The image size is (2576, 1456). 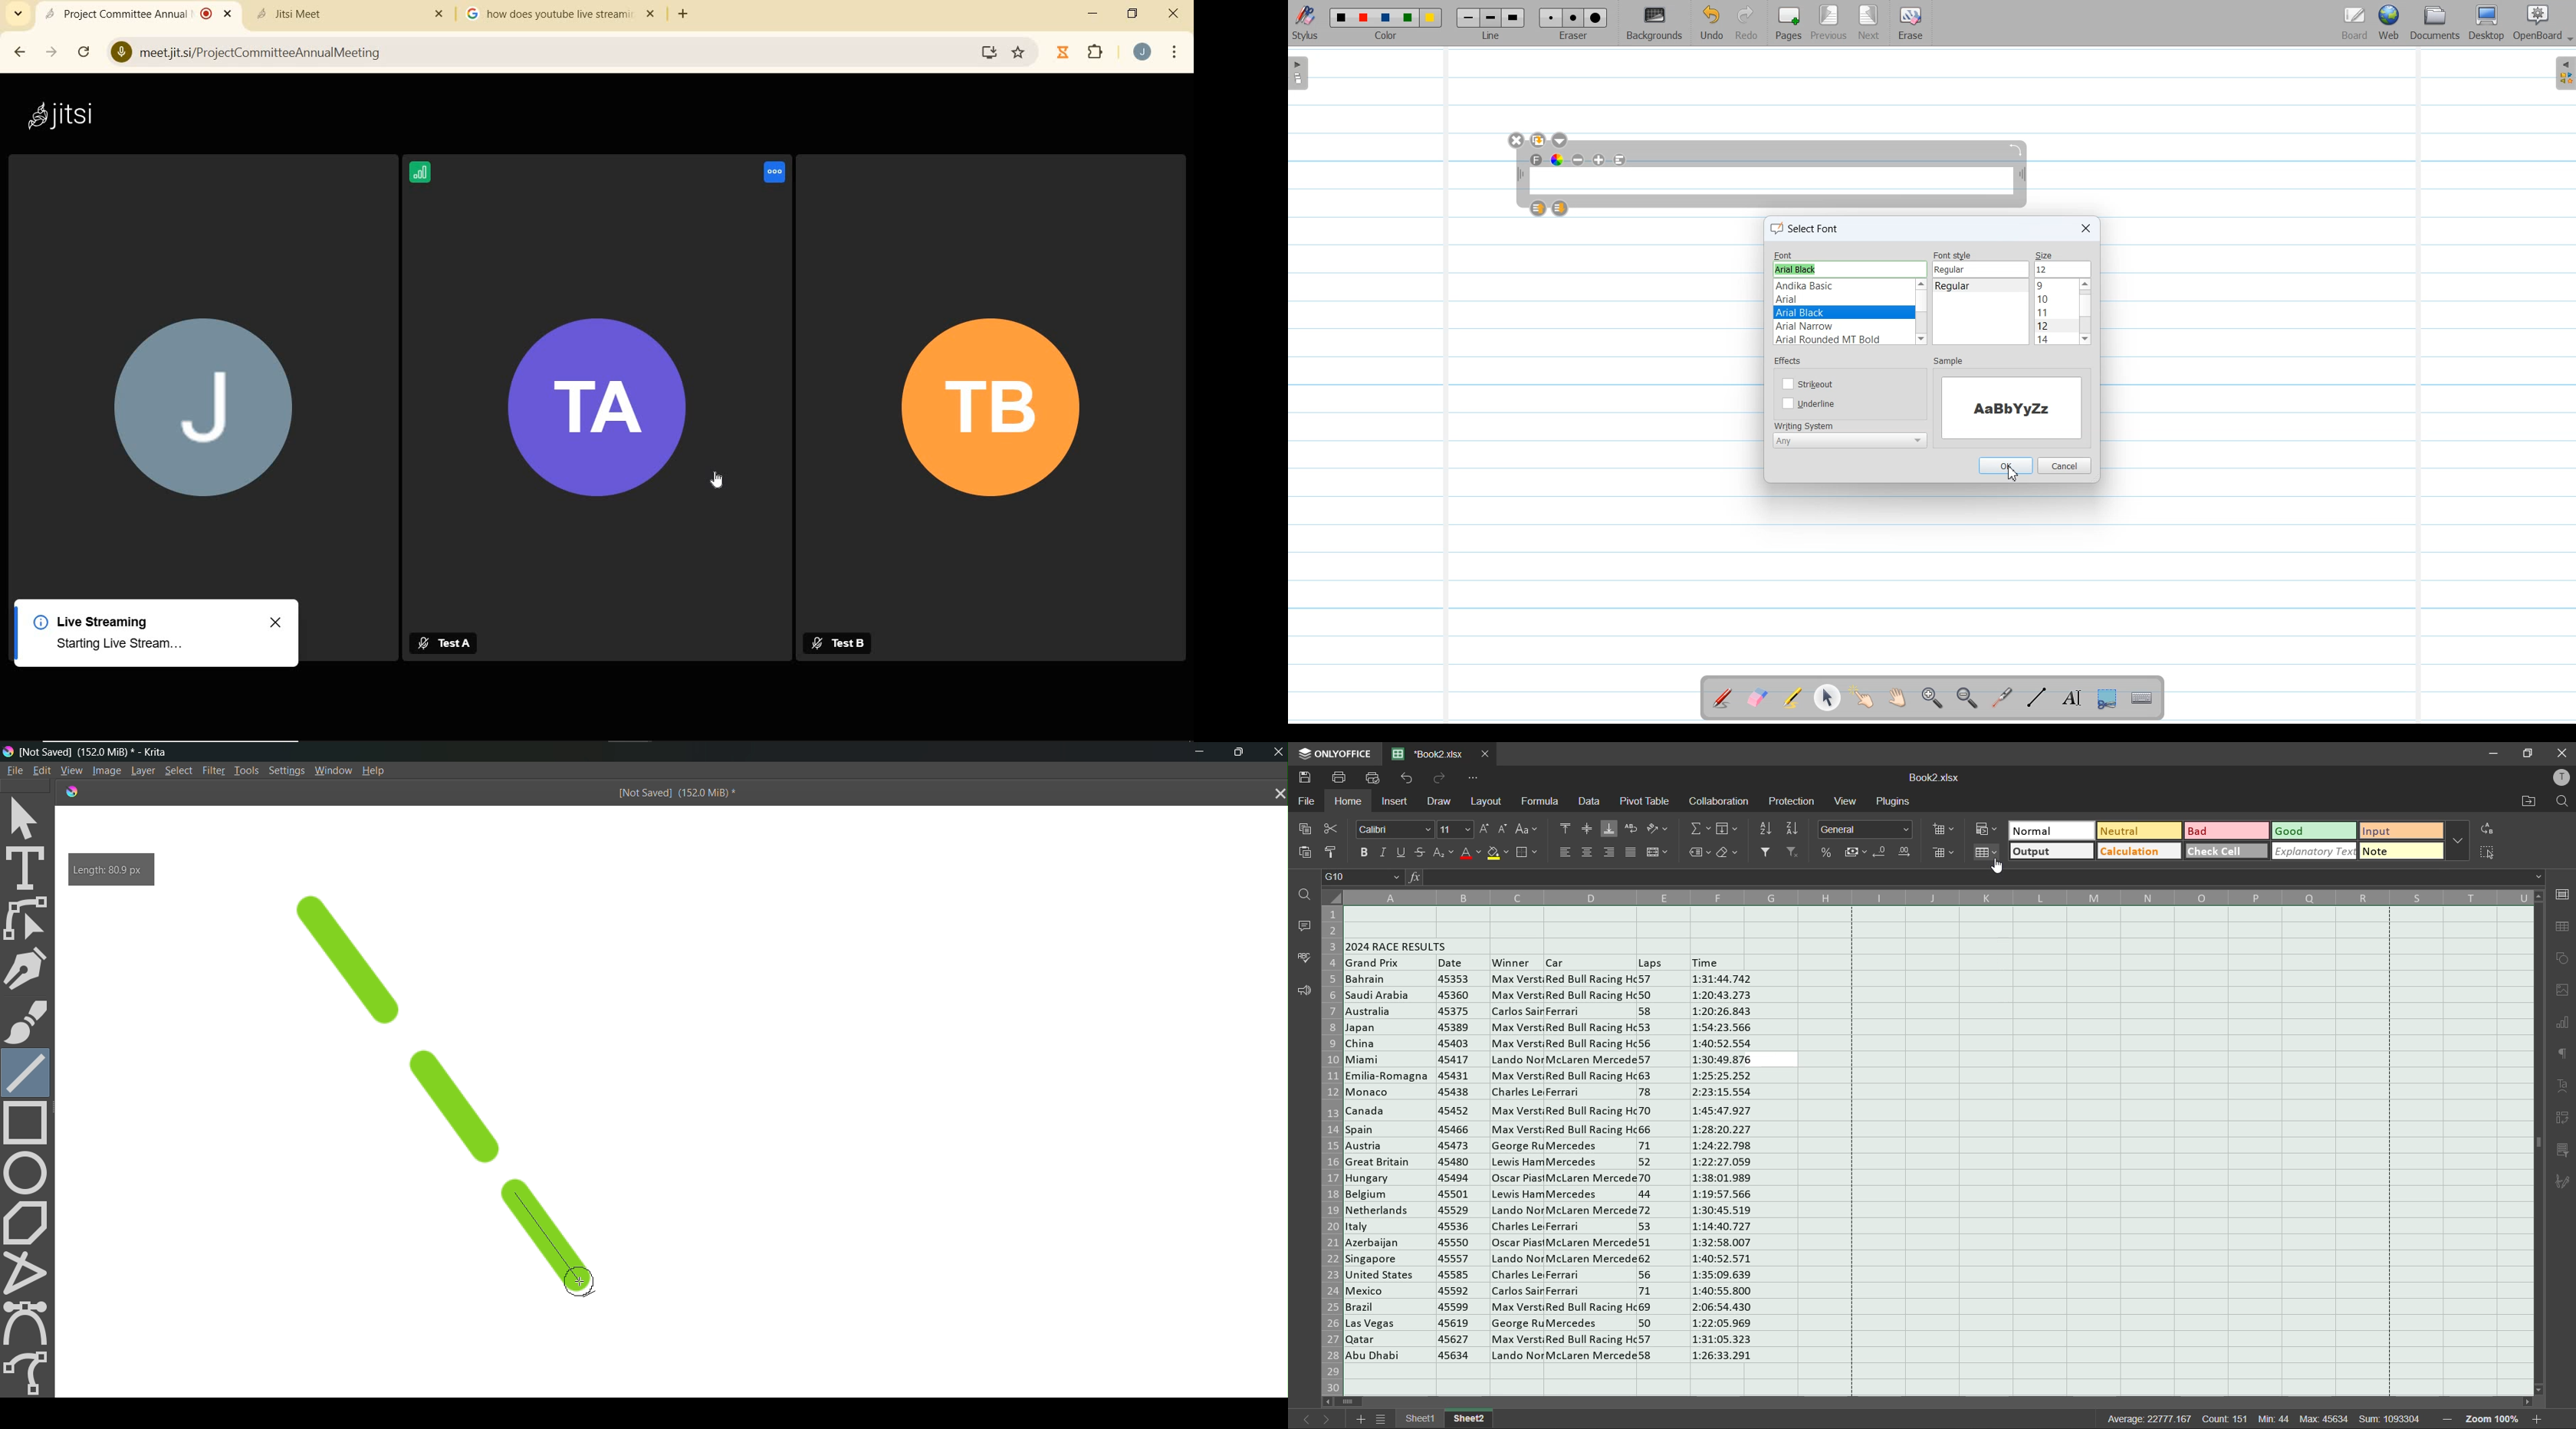 What do you see at coordinates (1406, 780) in the screenshot?
I see `undo` at bounding box center [1406, 780].